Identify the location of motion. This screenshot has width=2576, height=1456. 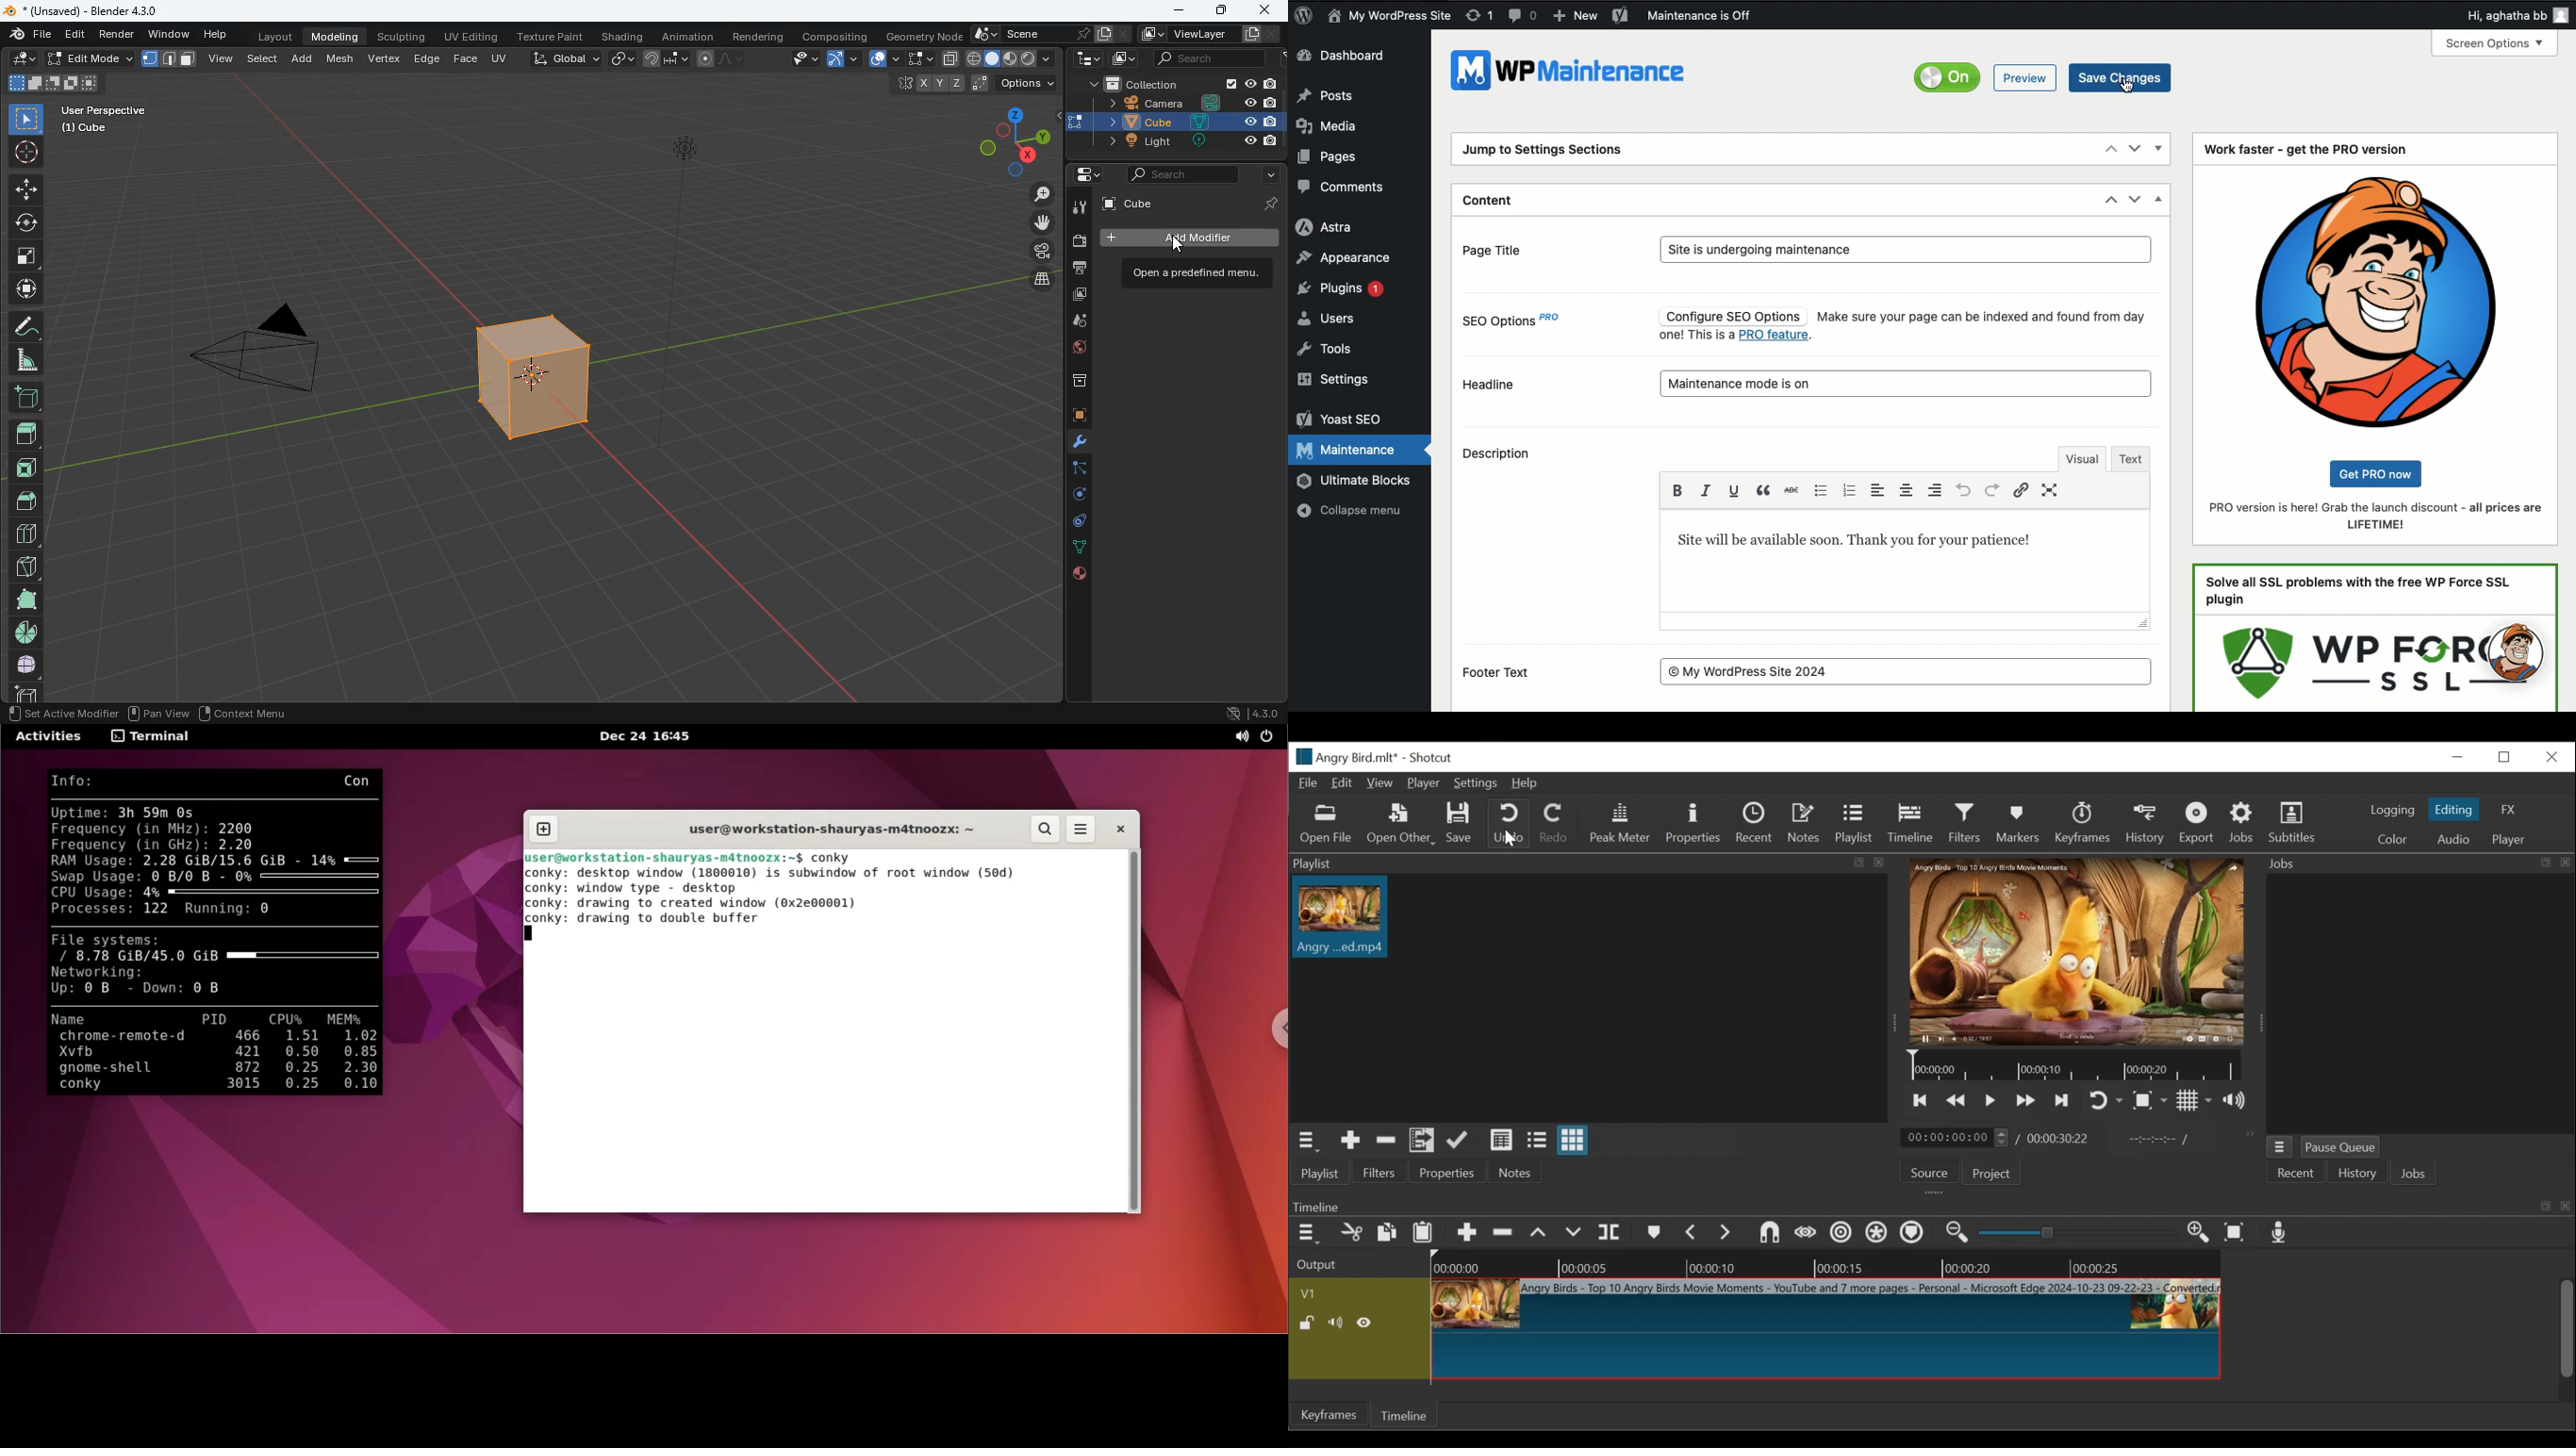
(1190, 370).